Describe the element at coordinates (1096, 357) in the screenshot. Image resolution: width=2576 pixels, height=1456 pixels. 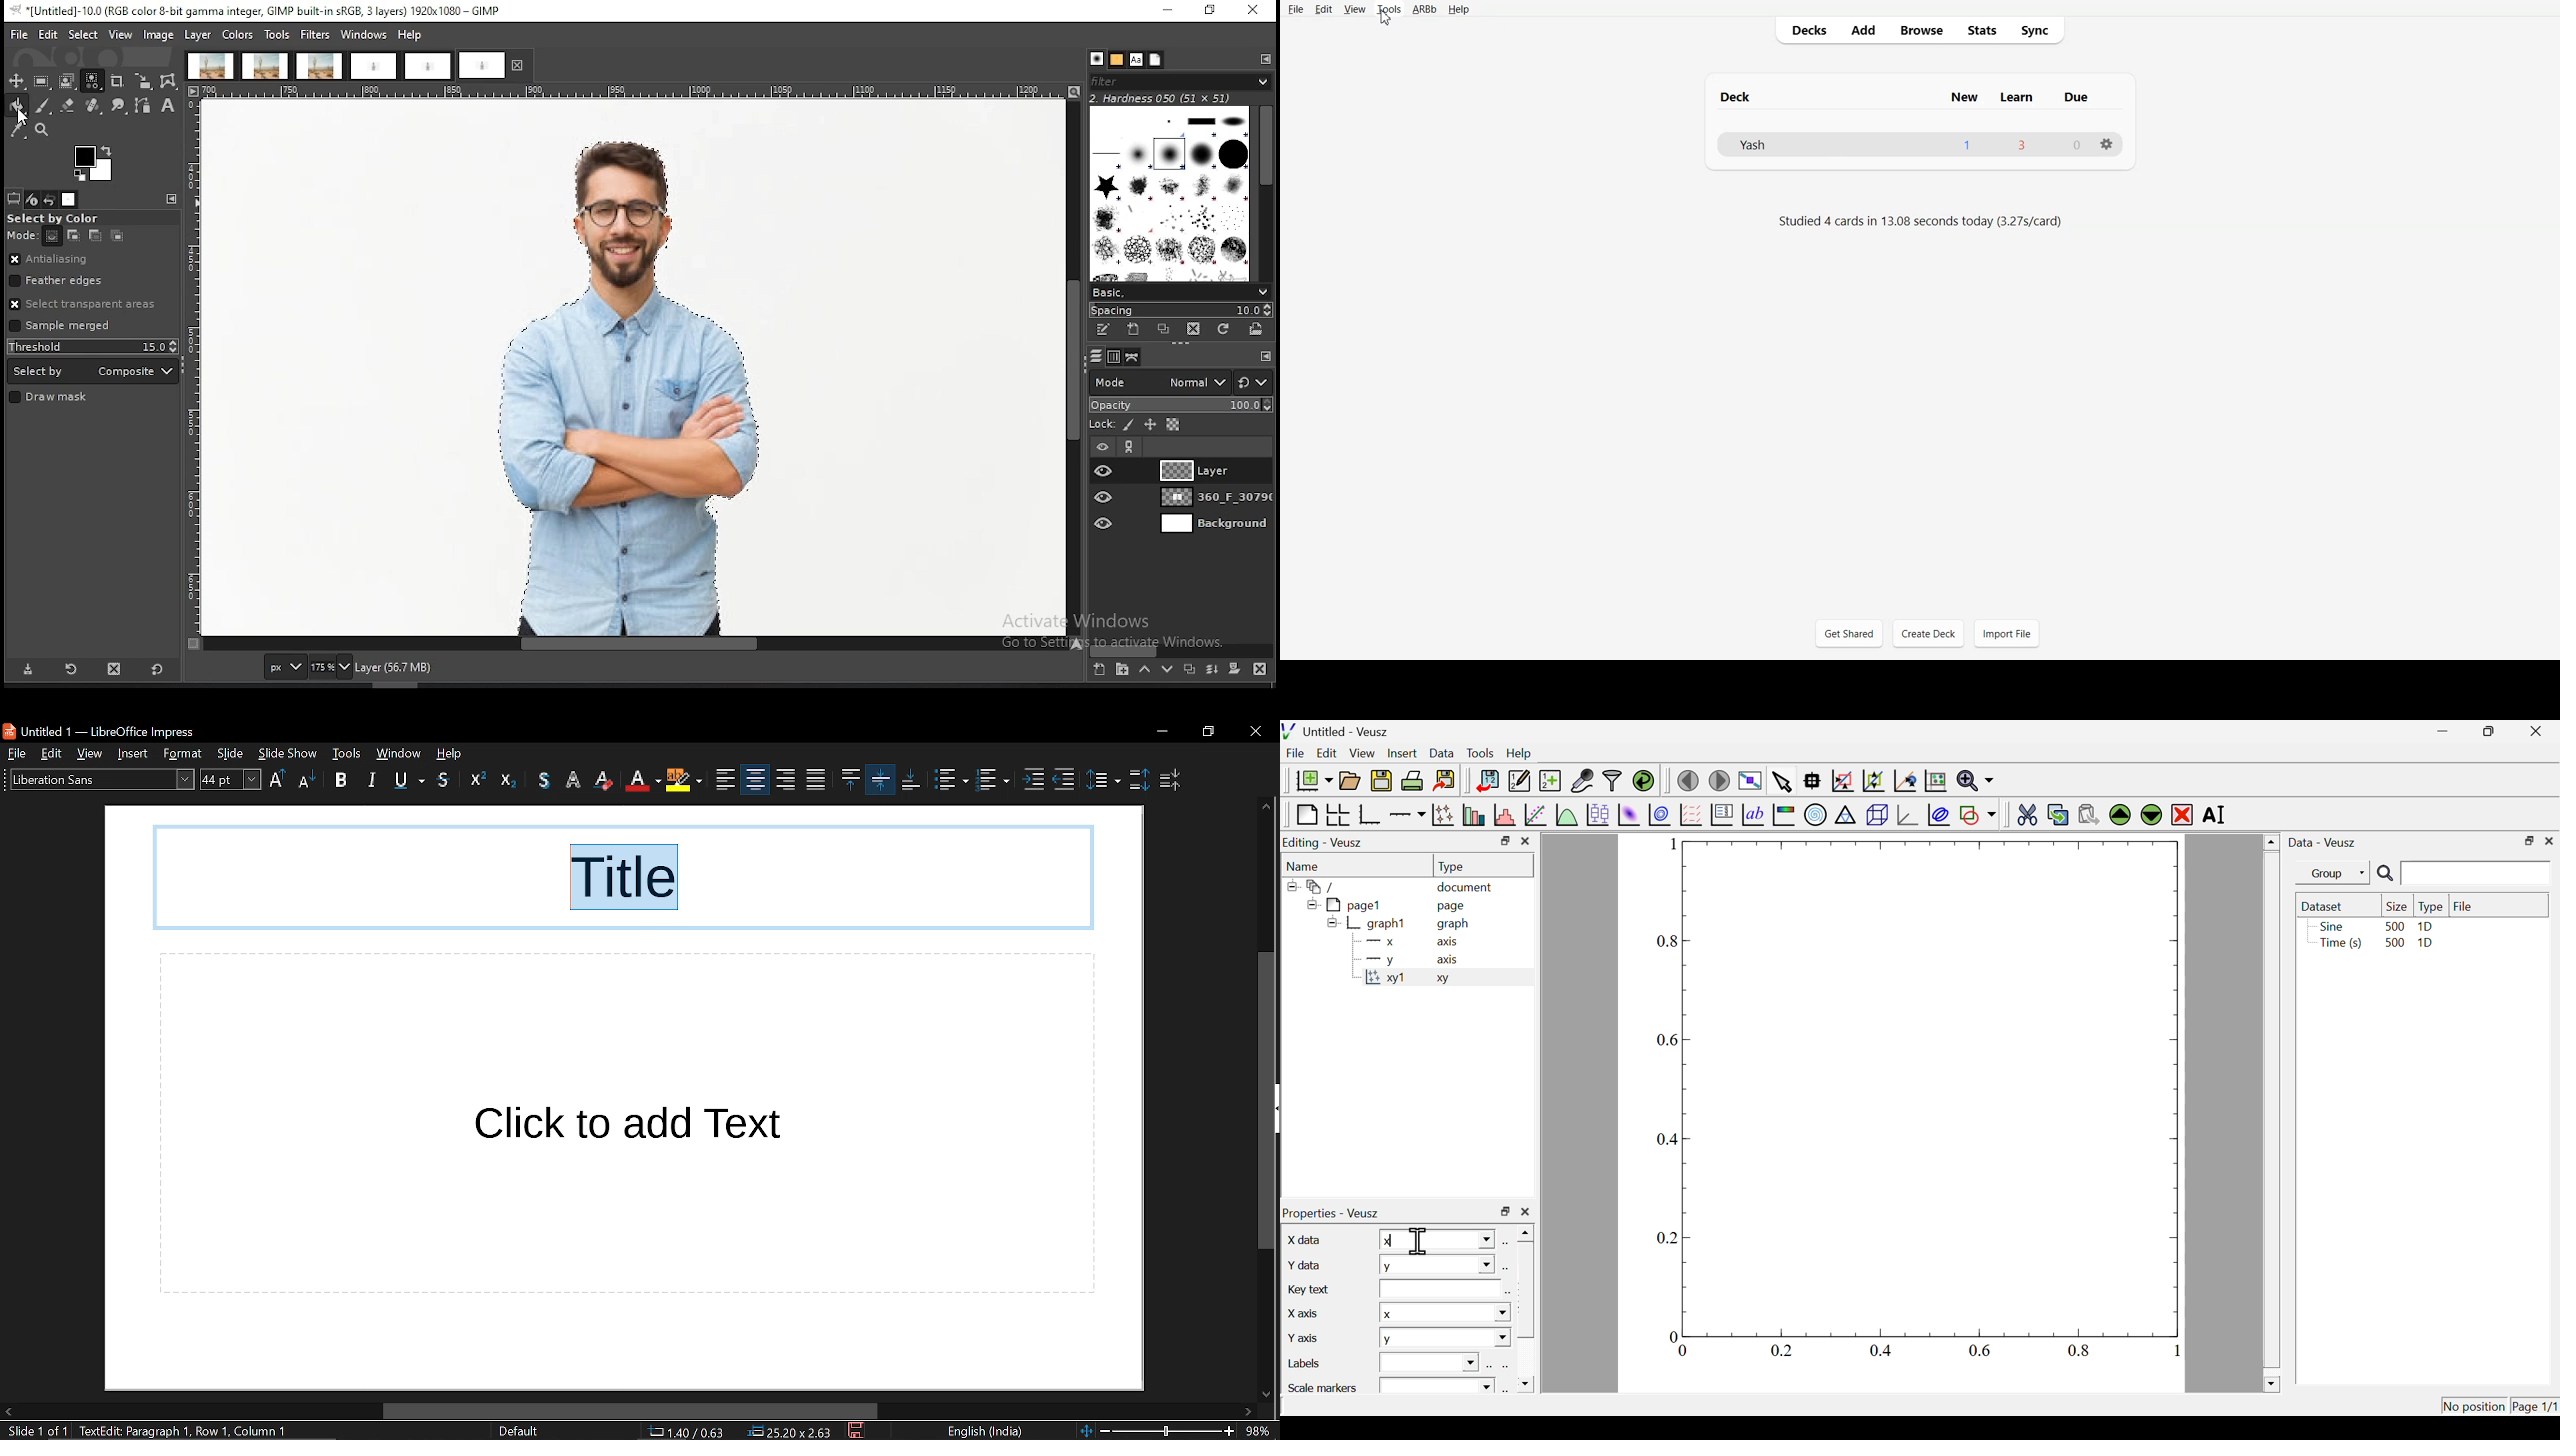
I see `layers` at that location.